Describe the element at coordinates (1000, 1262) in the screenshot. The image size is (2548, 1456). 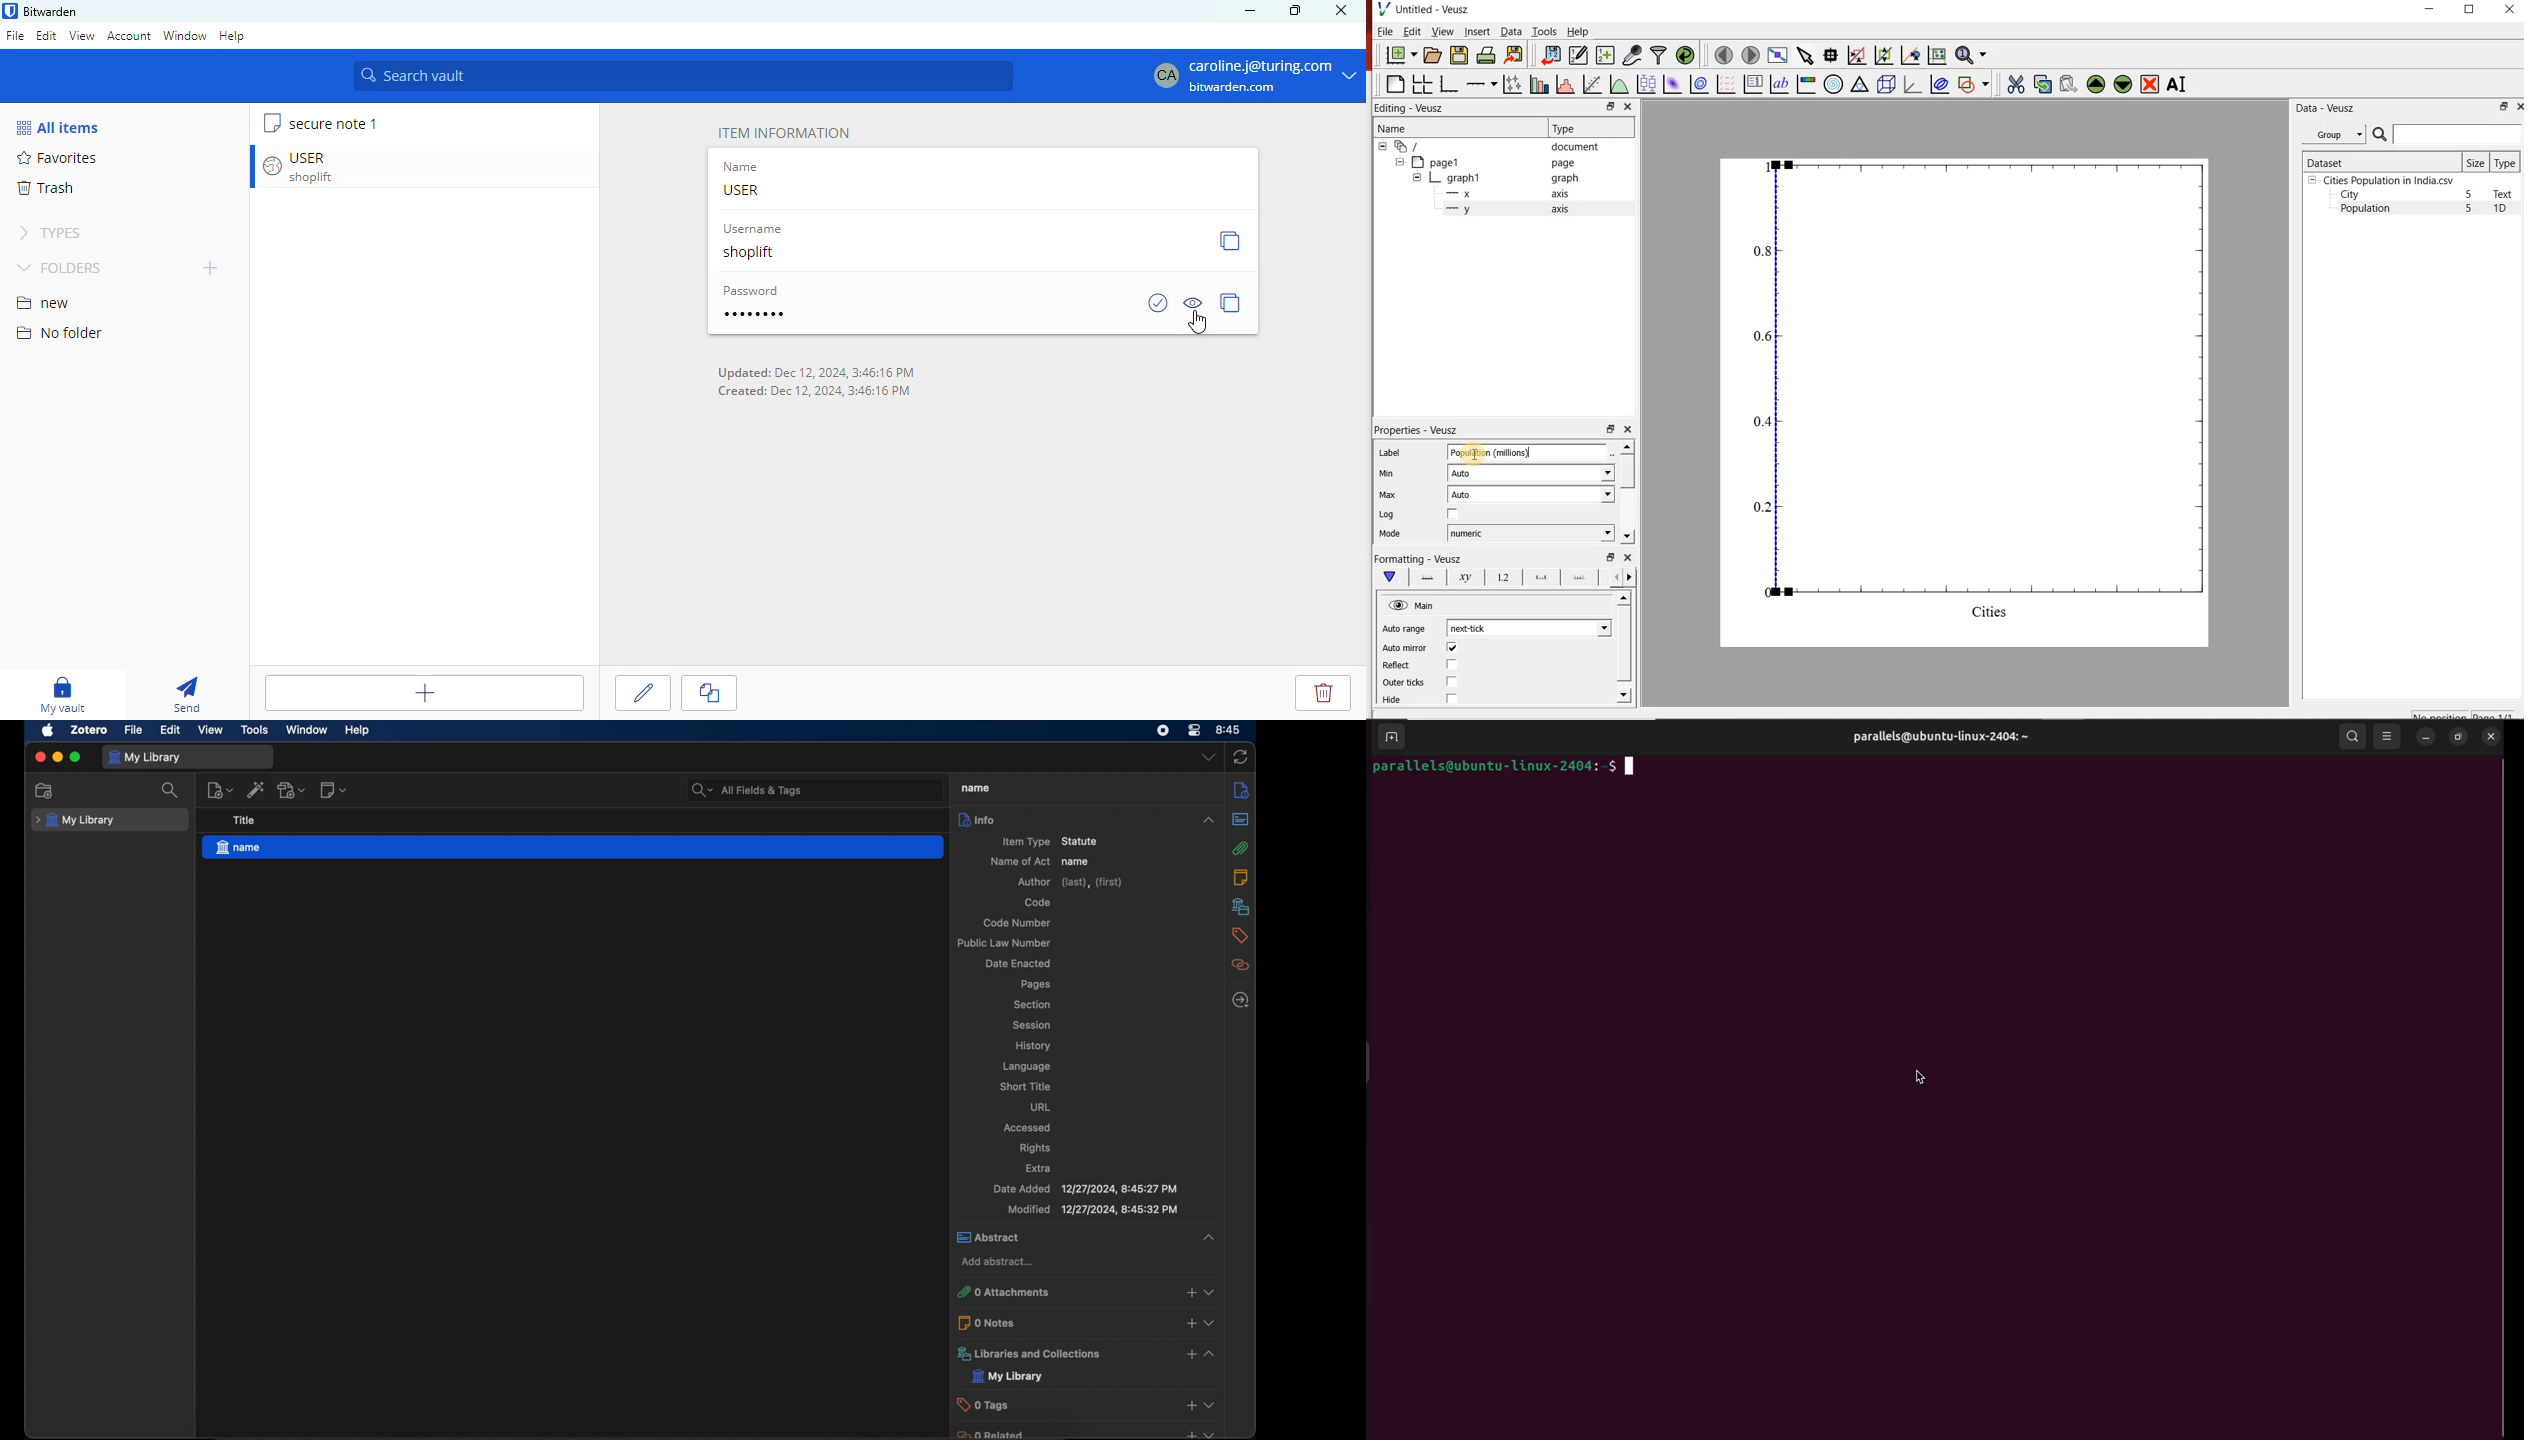
I see `add abstract` at that location.